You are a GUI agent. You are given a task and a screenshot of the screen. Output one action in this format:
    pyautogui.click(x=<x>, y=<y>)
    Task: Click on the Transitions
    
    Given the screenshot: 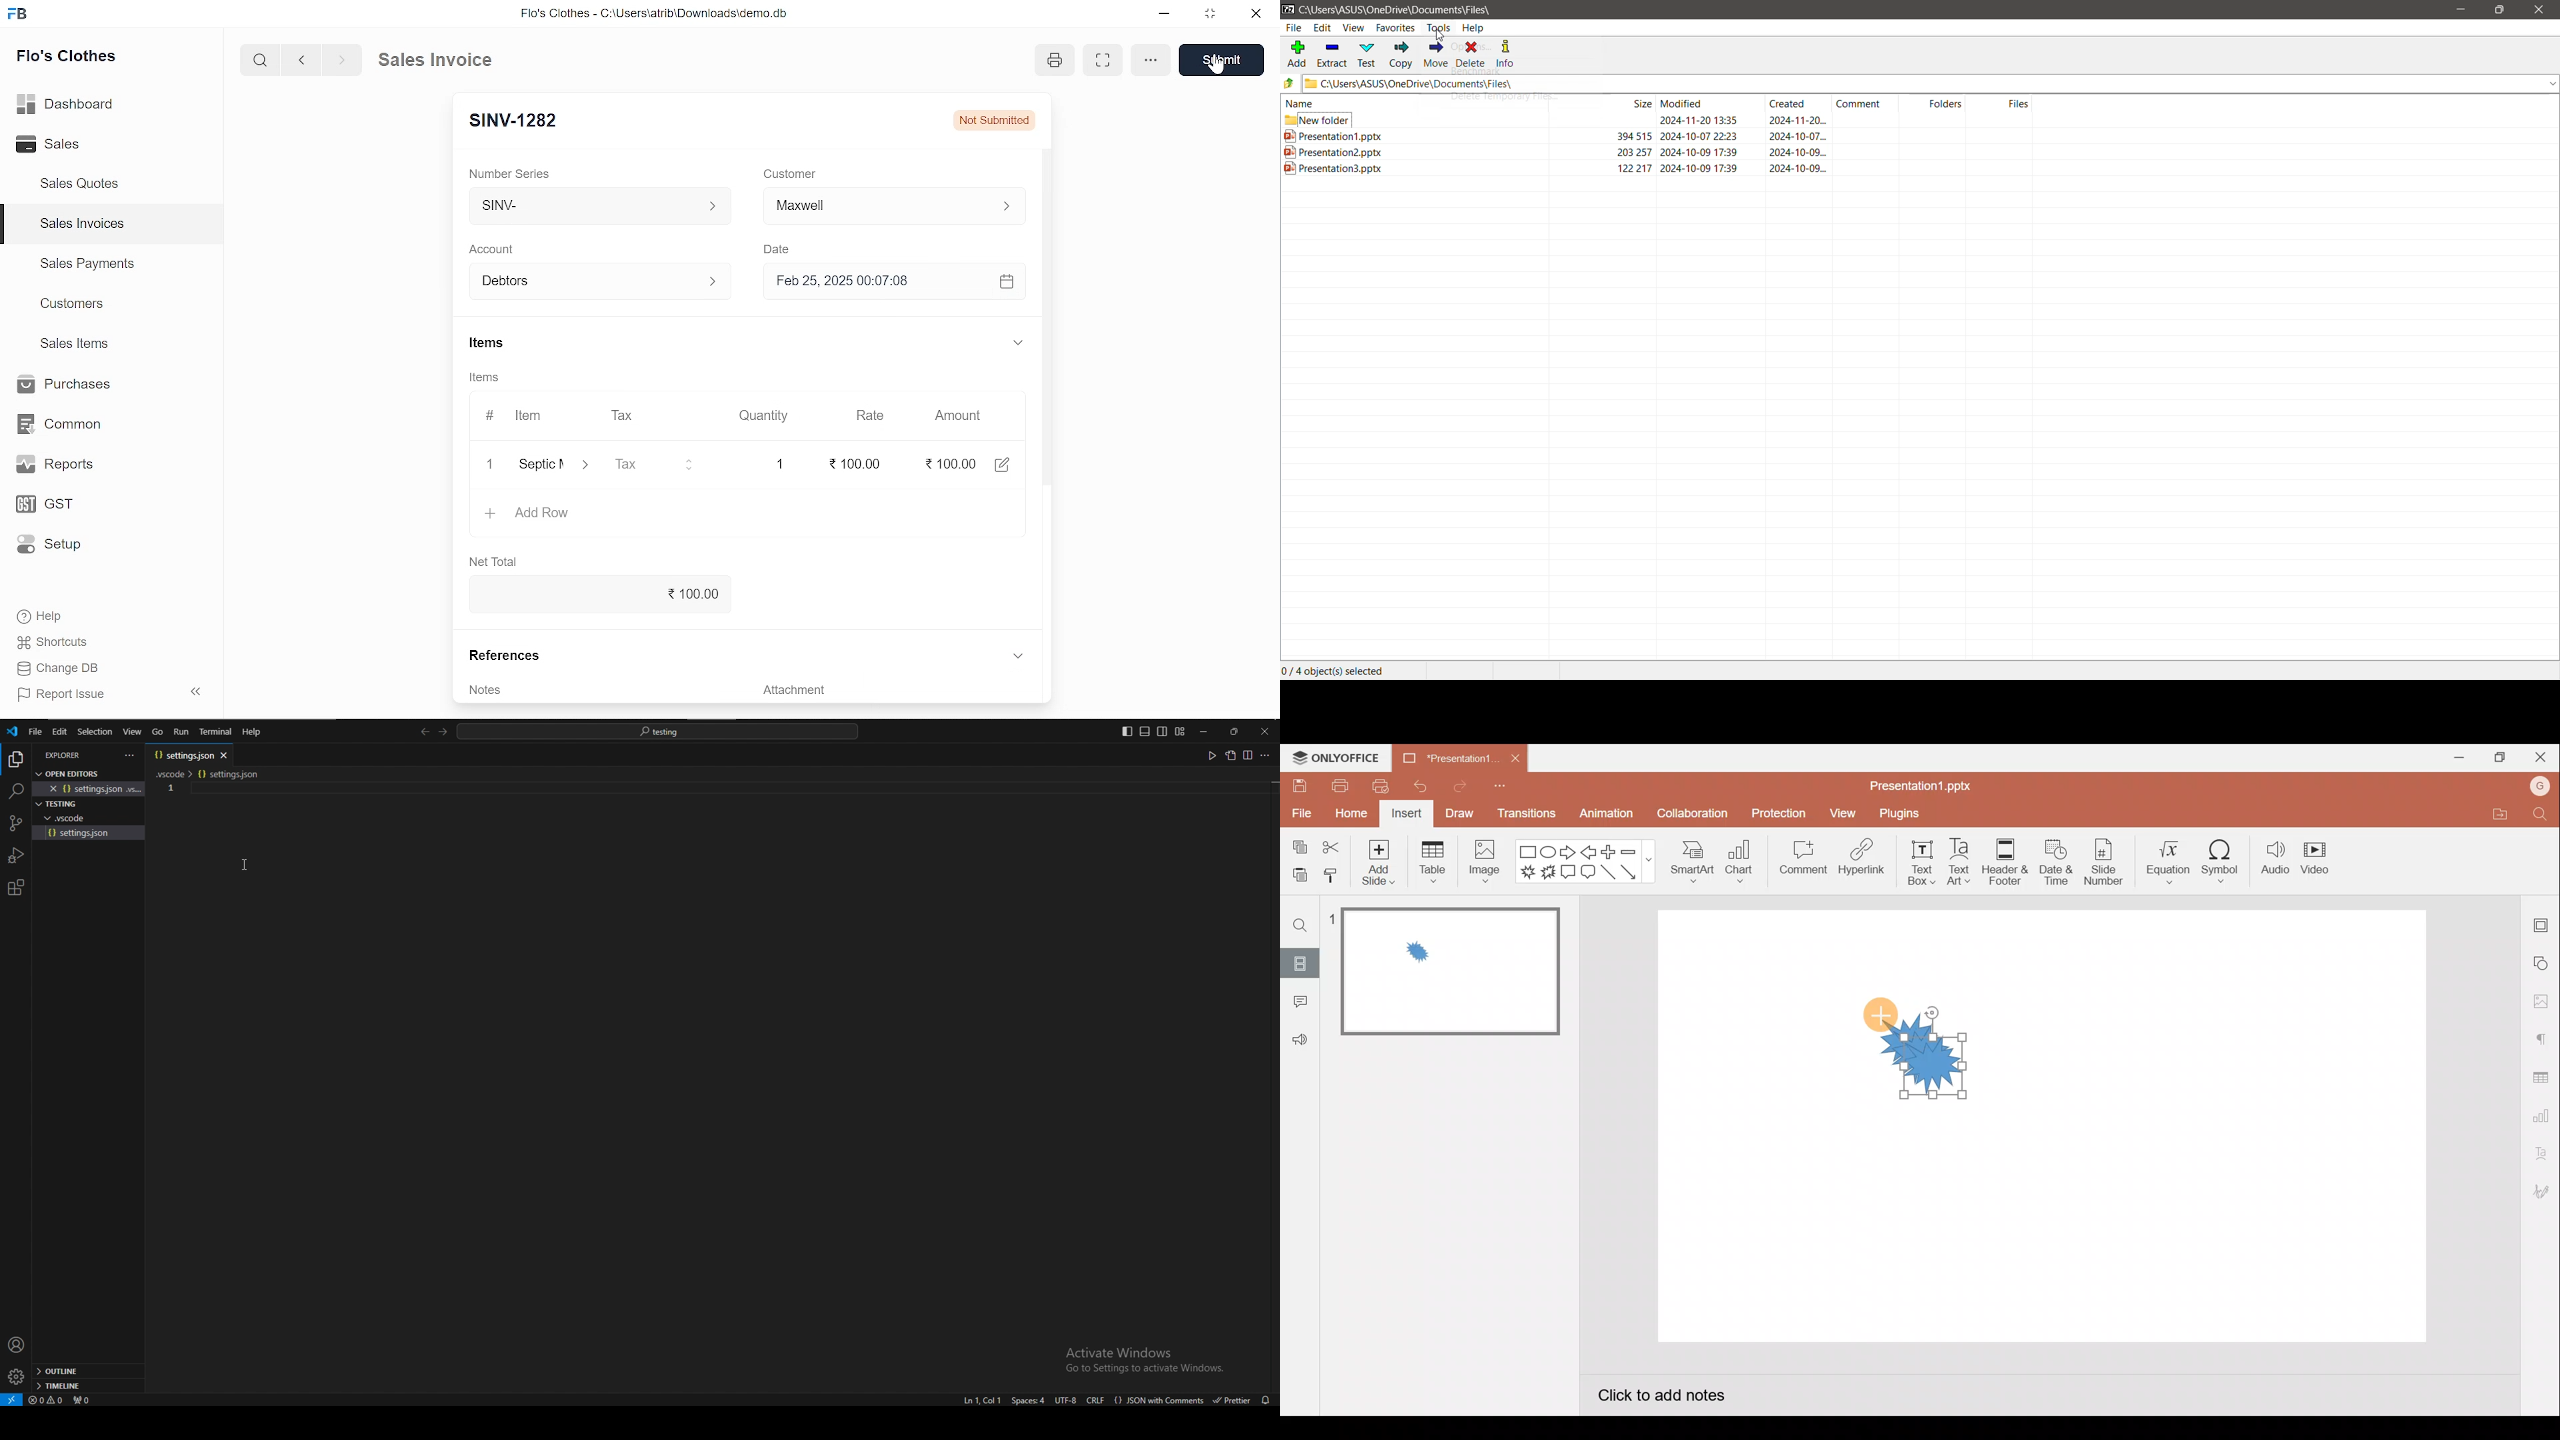 What is the action you would take?
    pyautogui.click(x=1524, y=813)
    